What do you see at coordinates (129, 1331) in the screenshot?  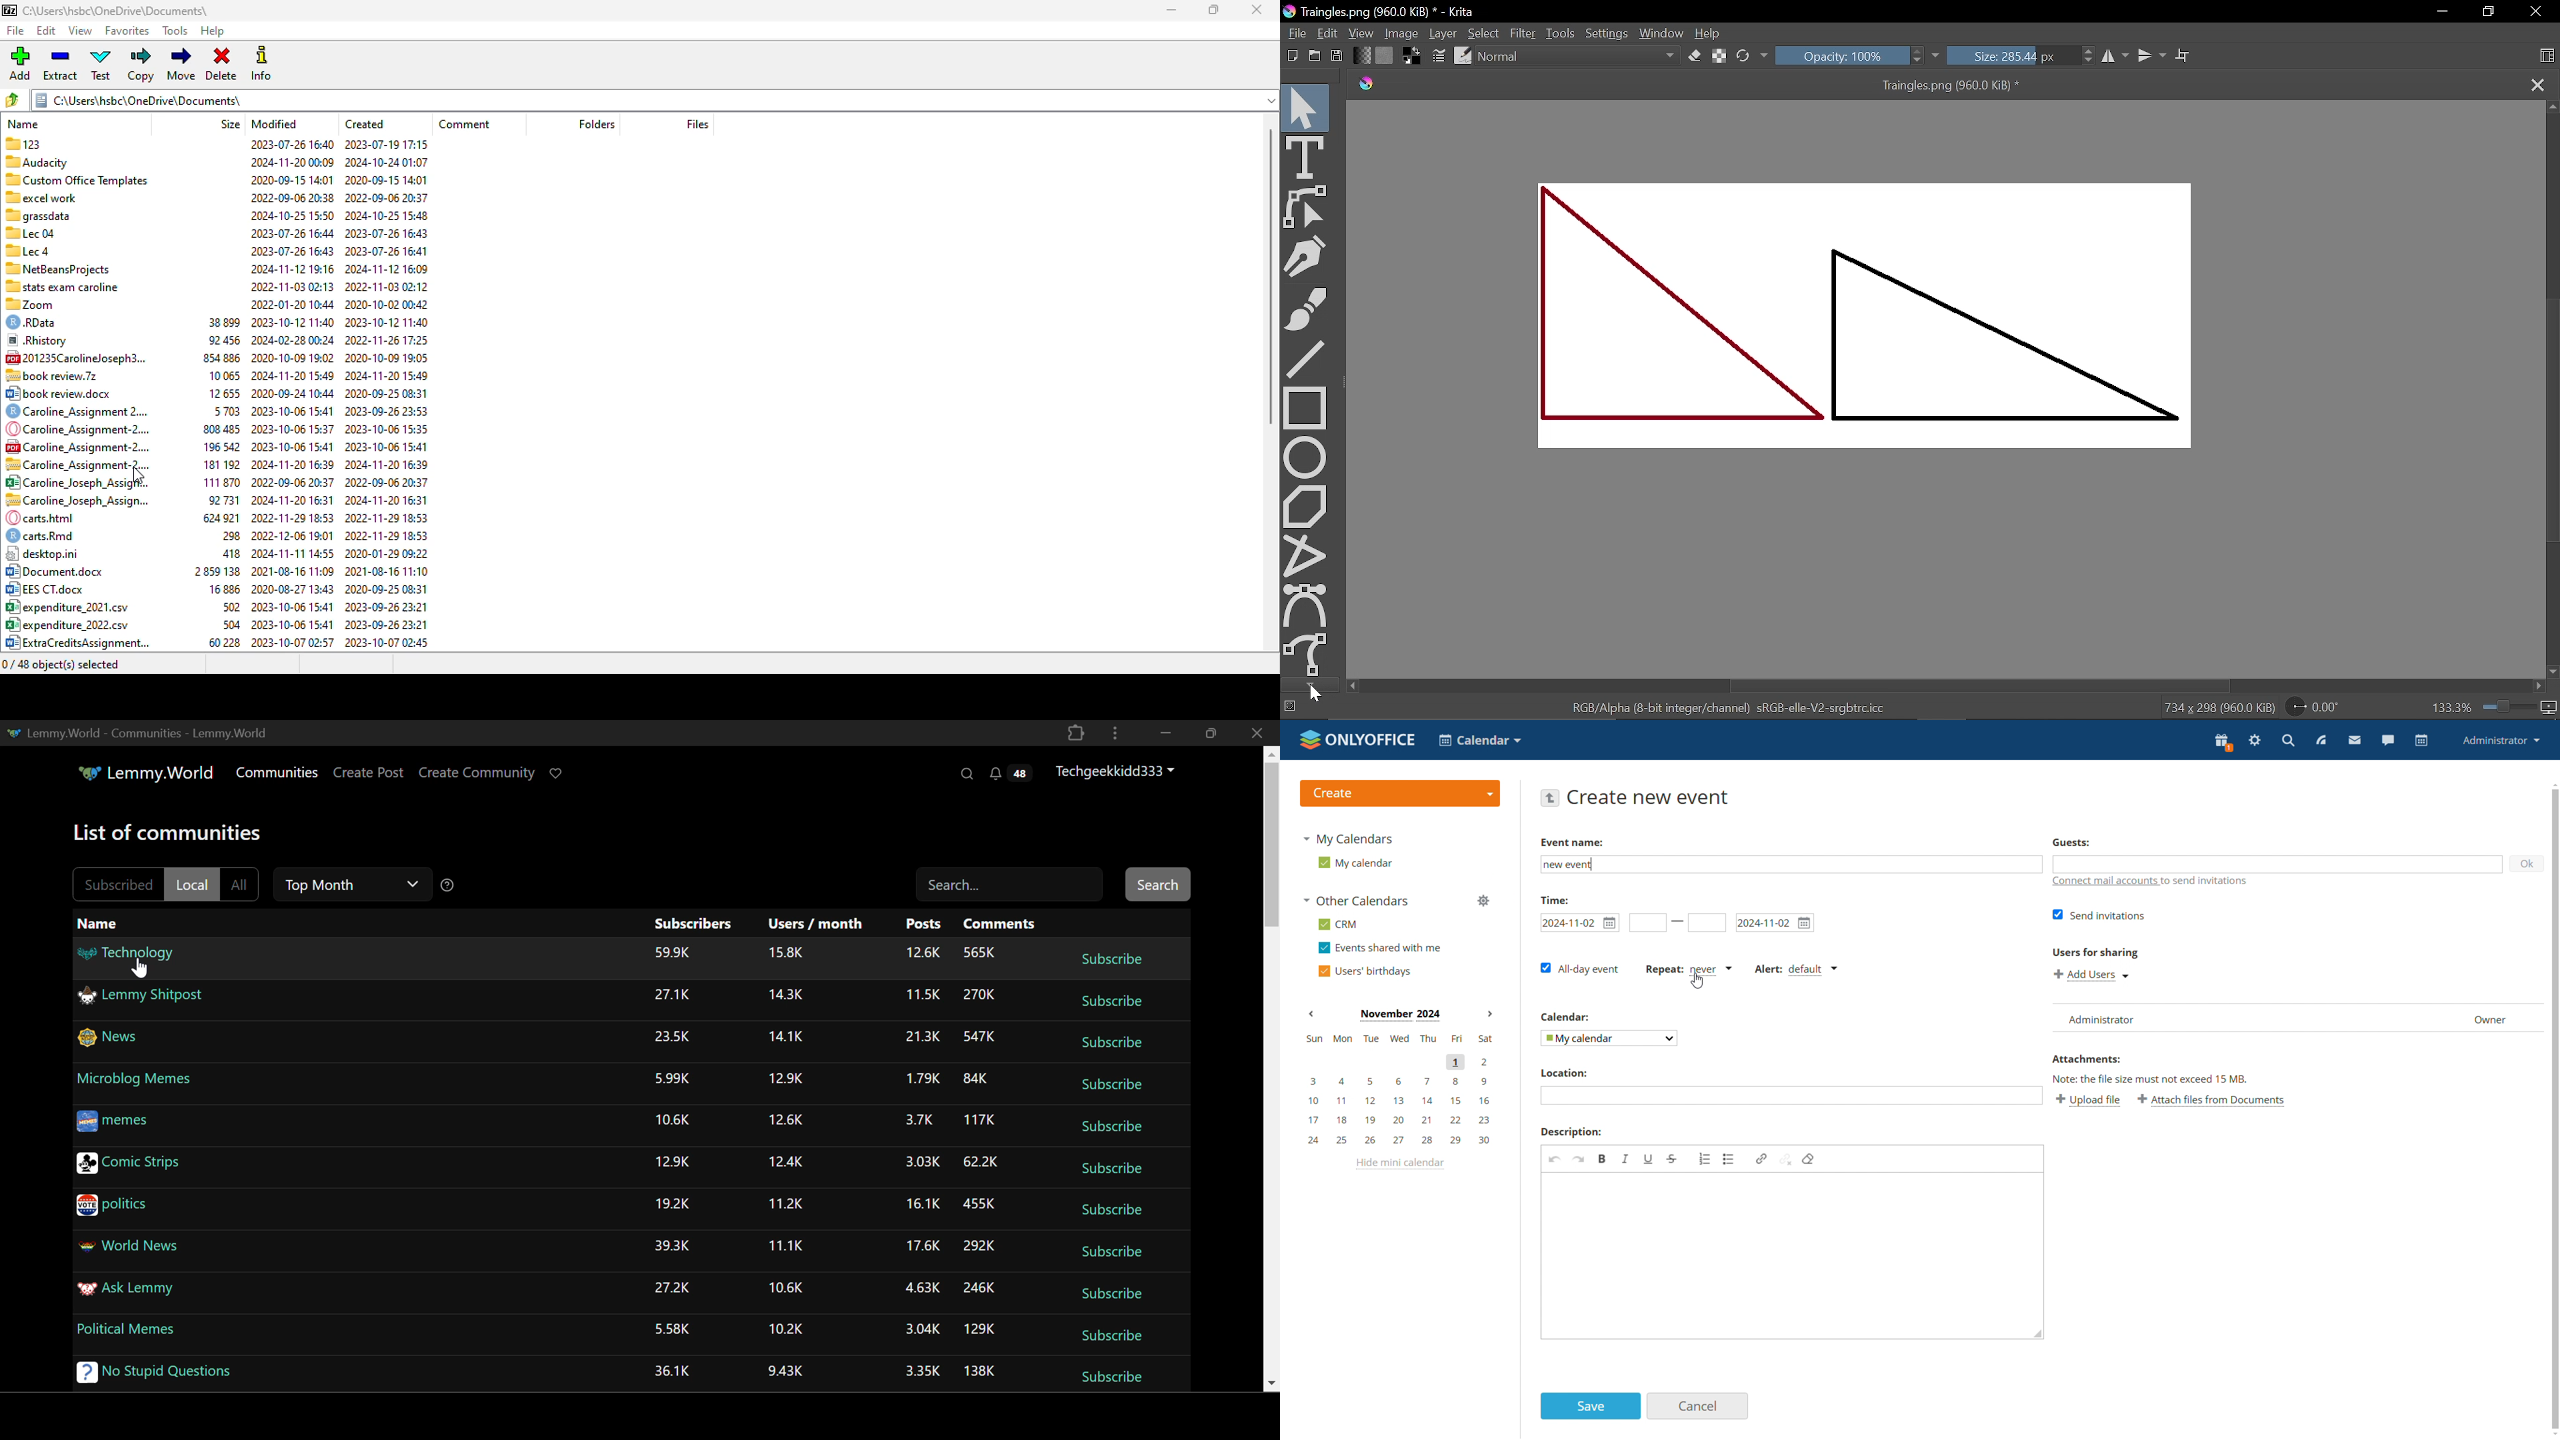 I see `Political Memes` at bounding box center [129, 1331].